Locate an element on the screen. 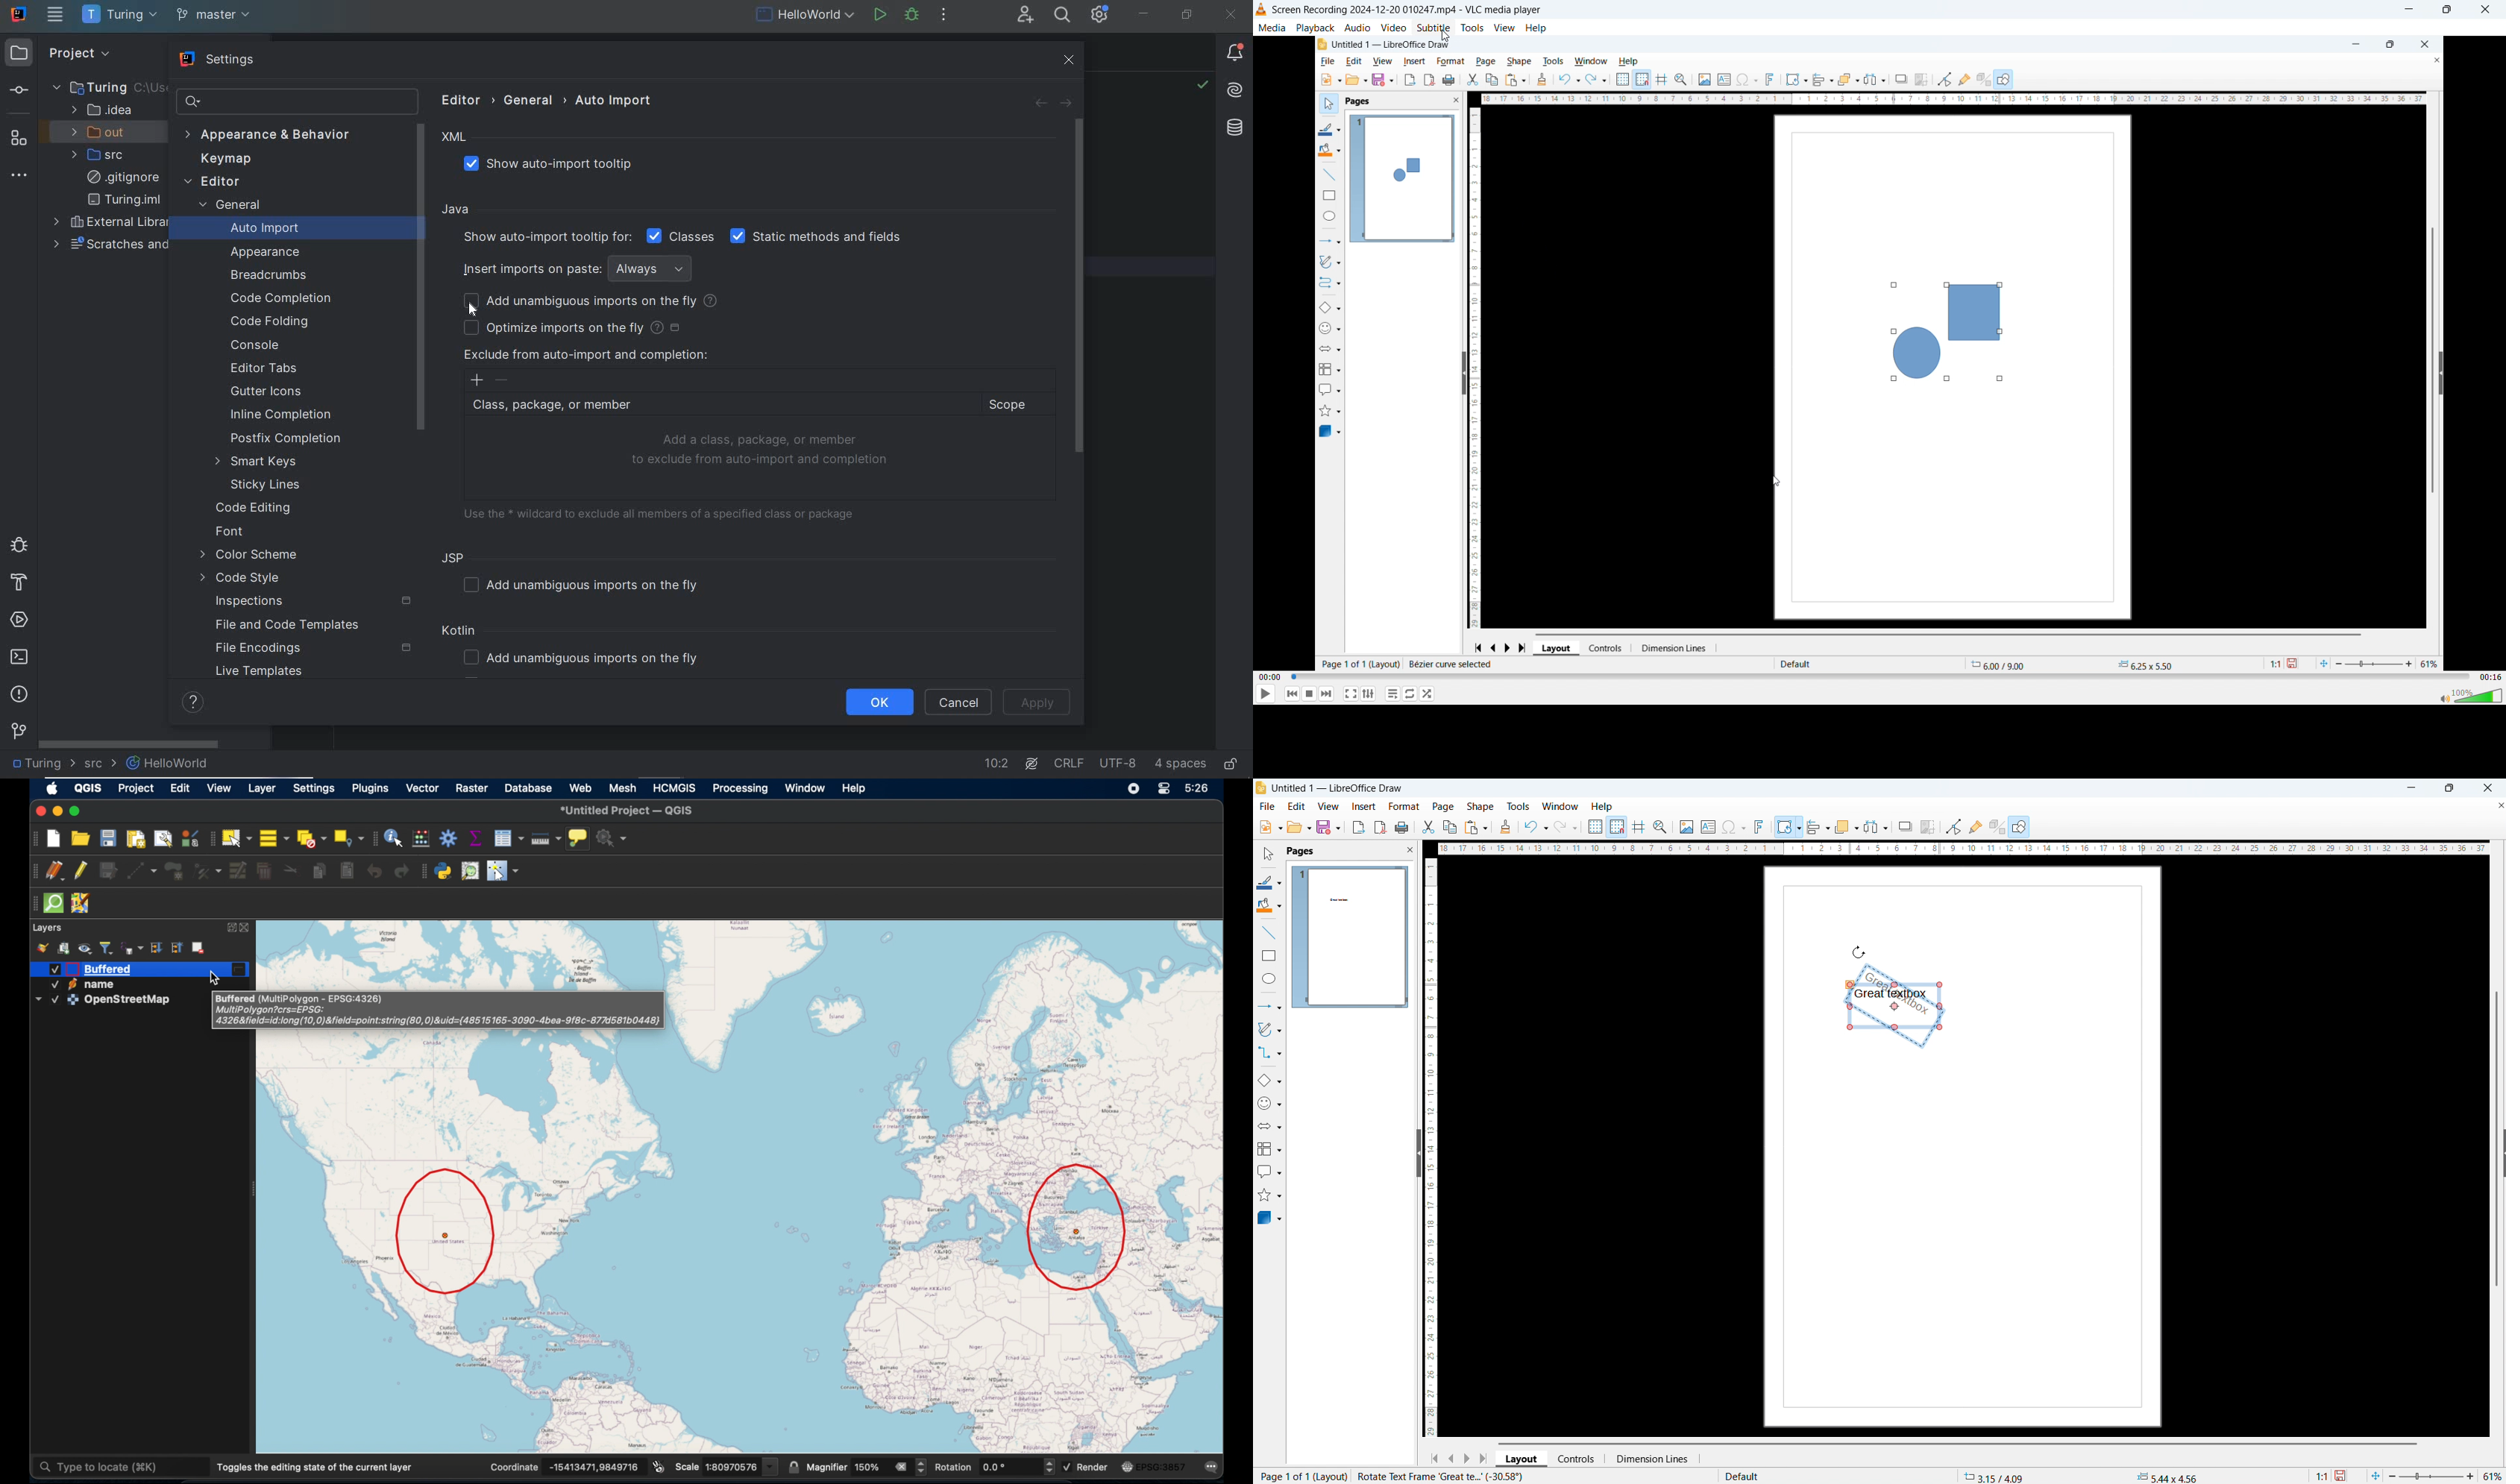  select by location is located at coordinates (349, 836).